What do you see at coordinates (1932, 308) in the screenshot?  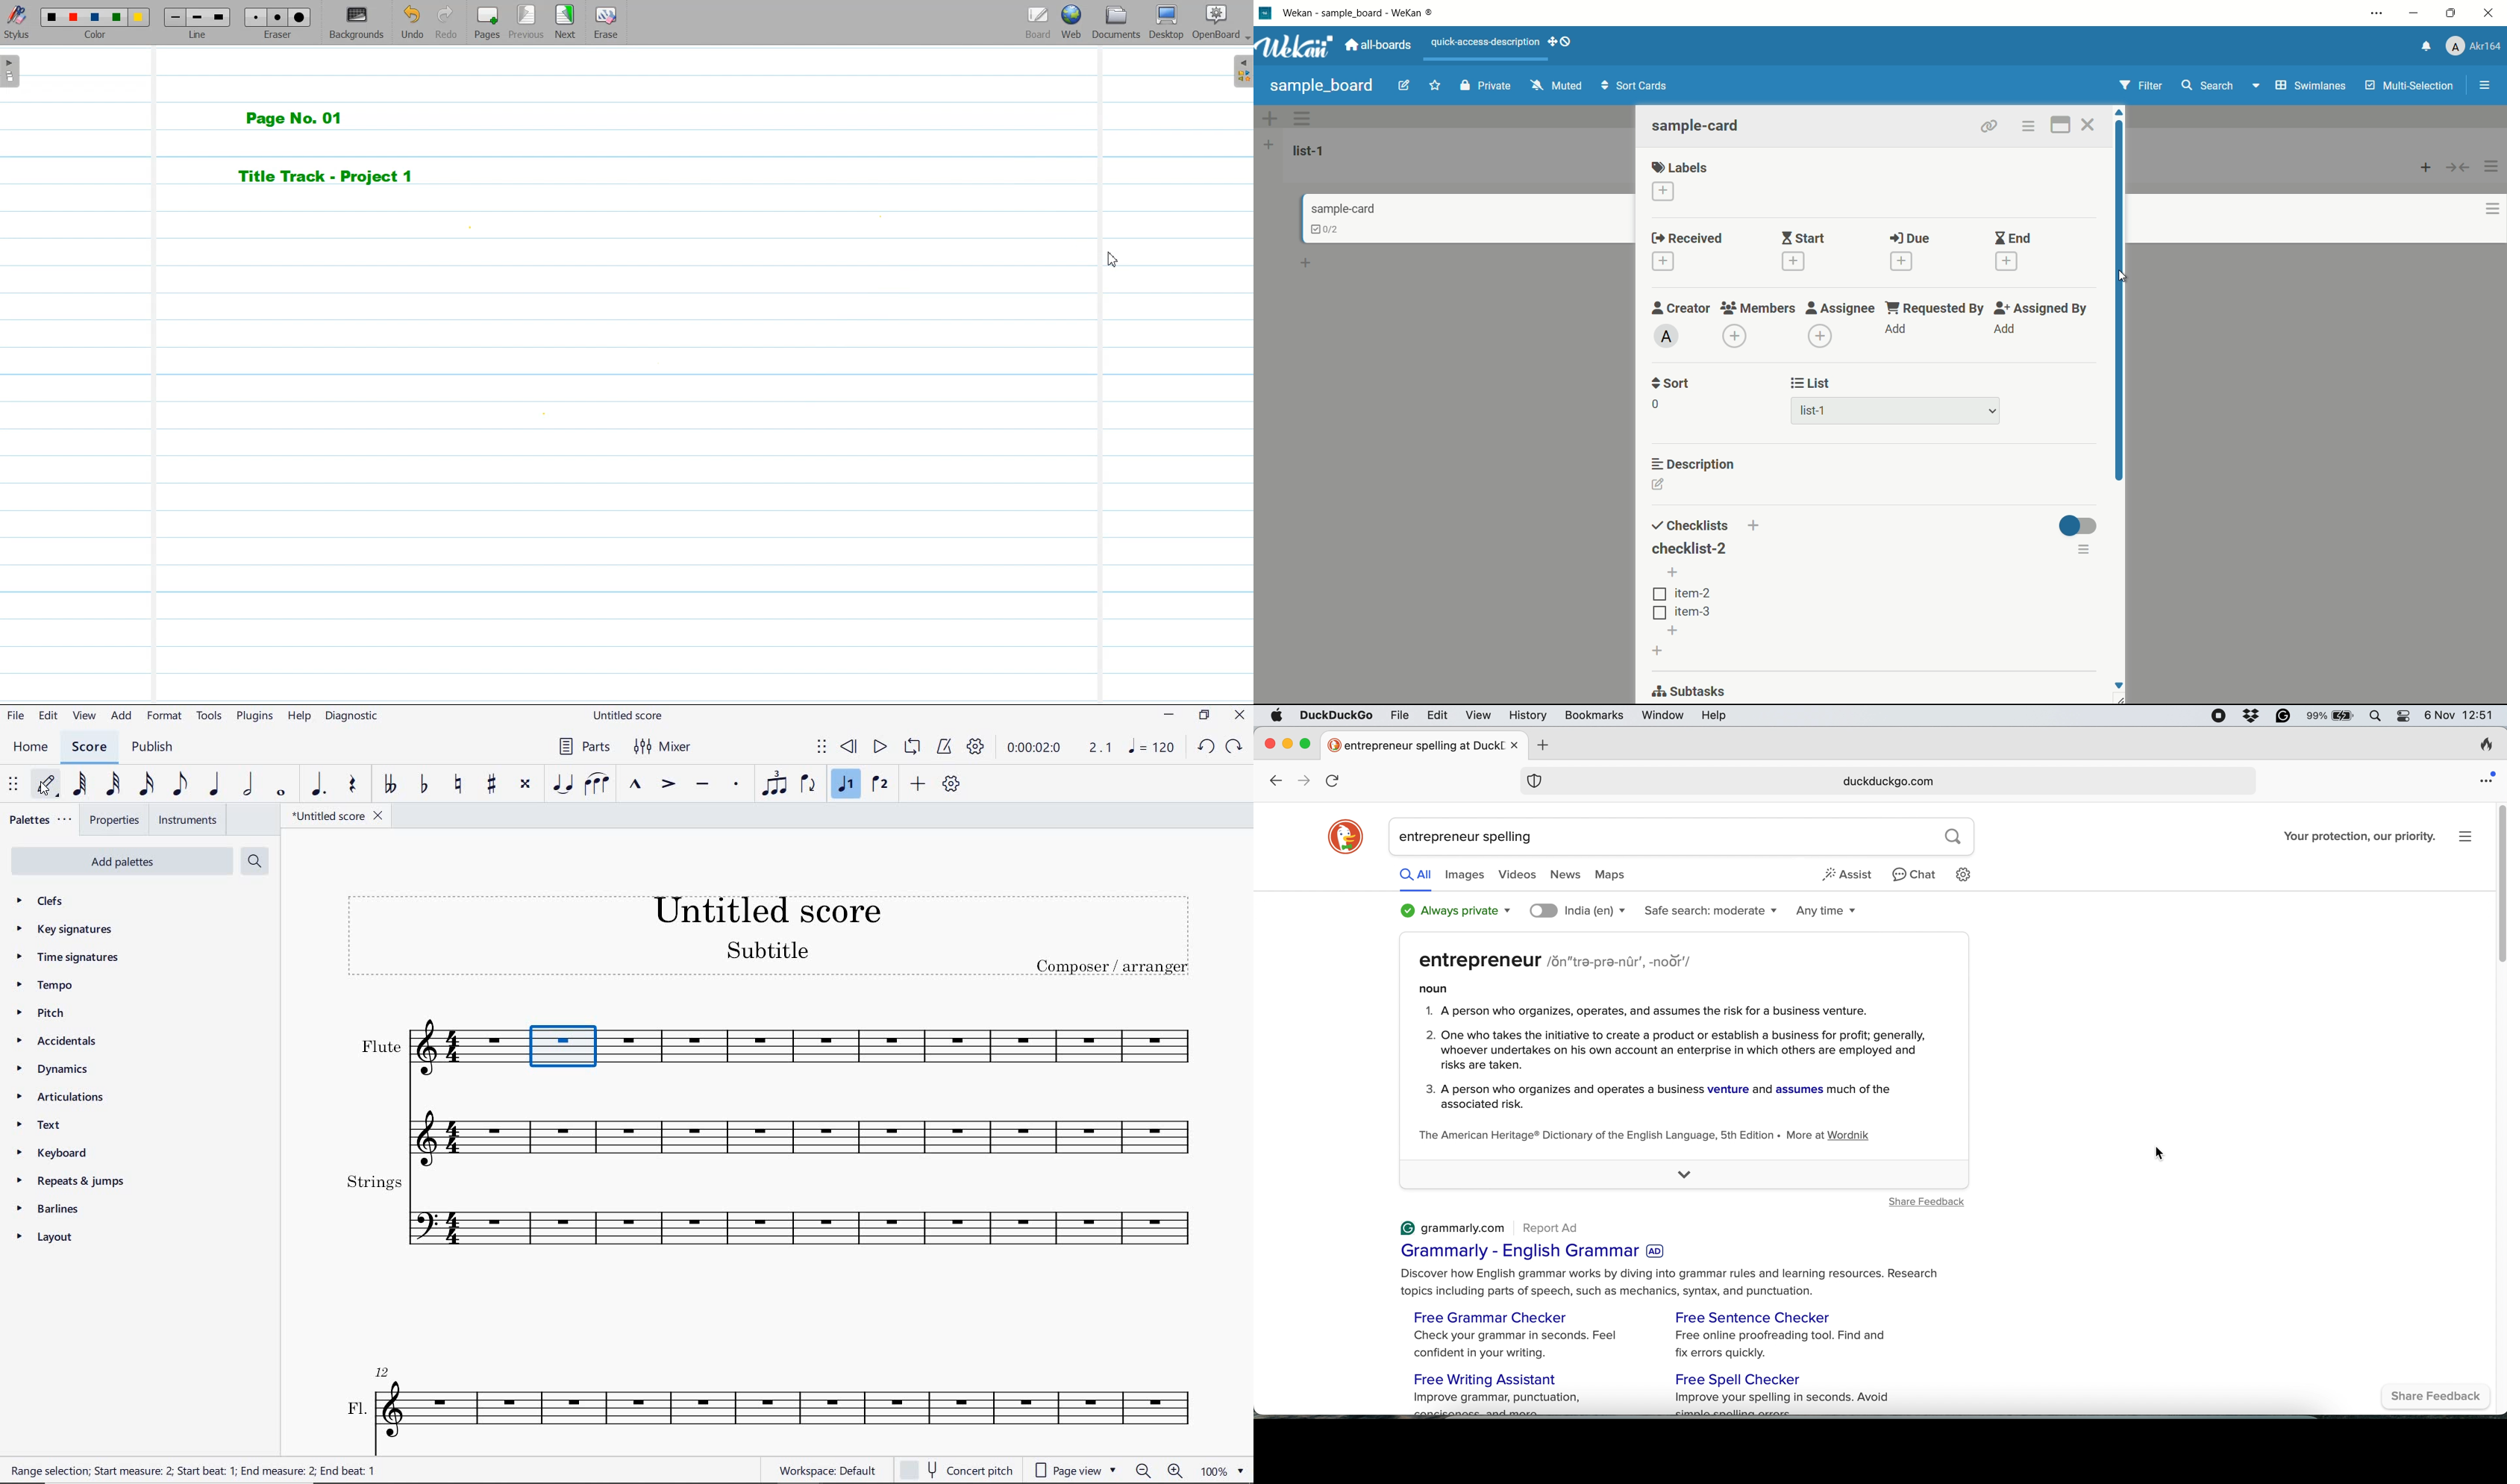 I see `requested by` at bounding box center [1932, 308].